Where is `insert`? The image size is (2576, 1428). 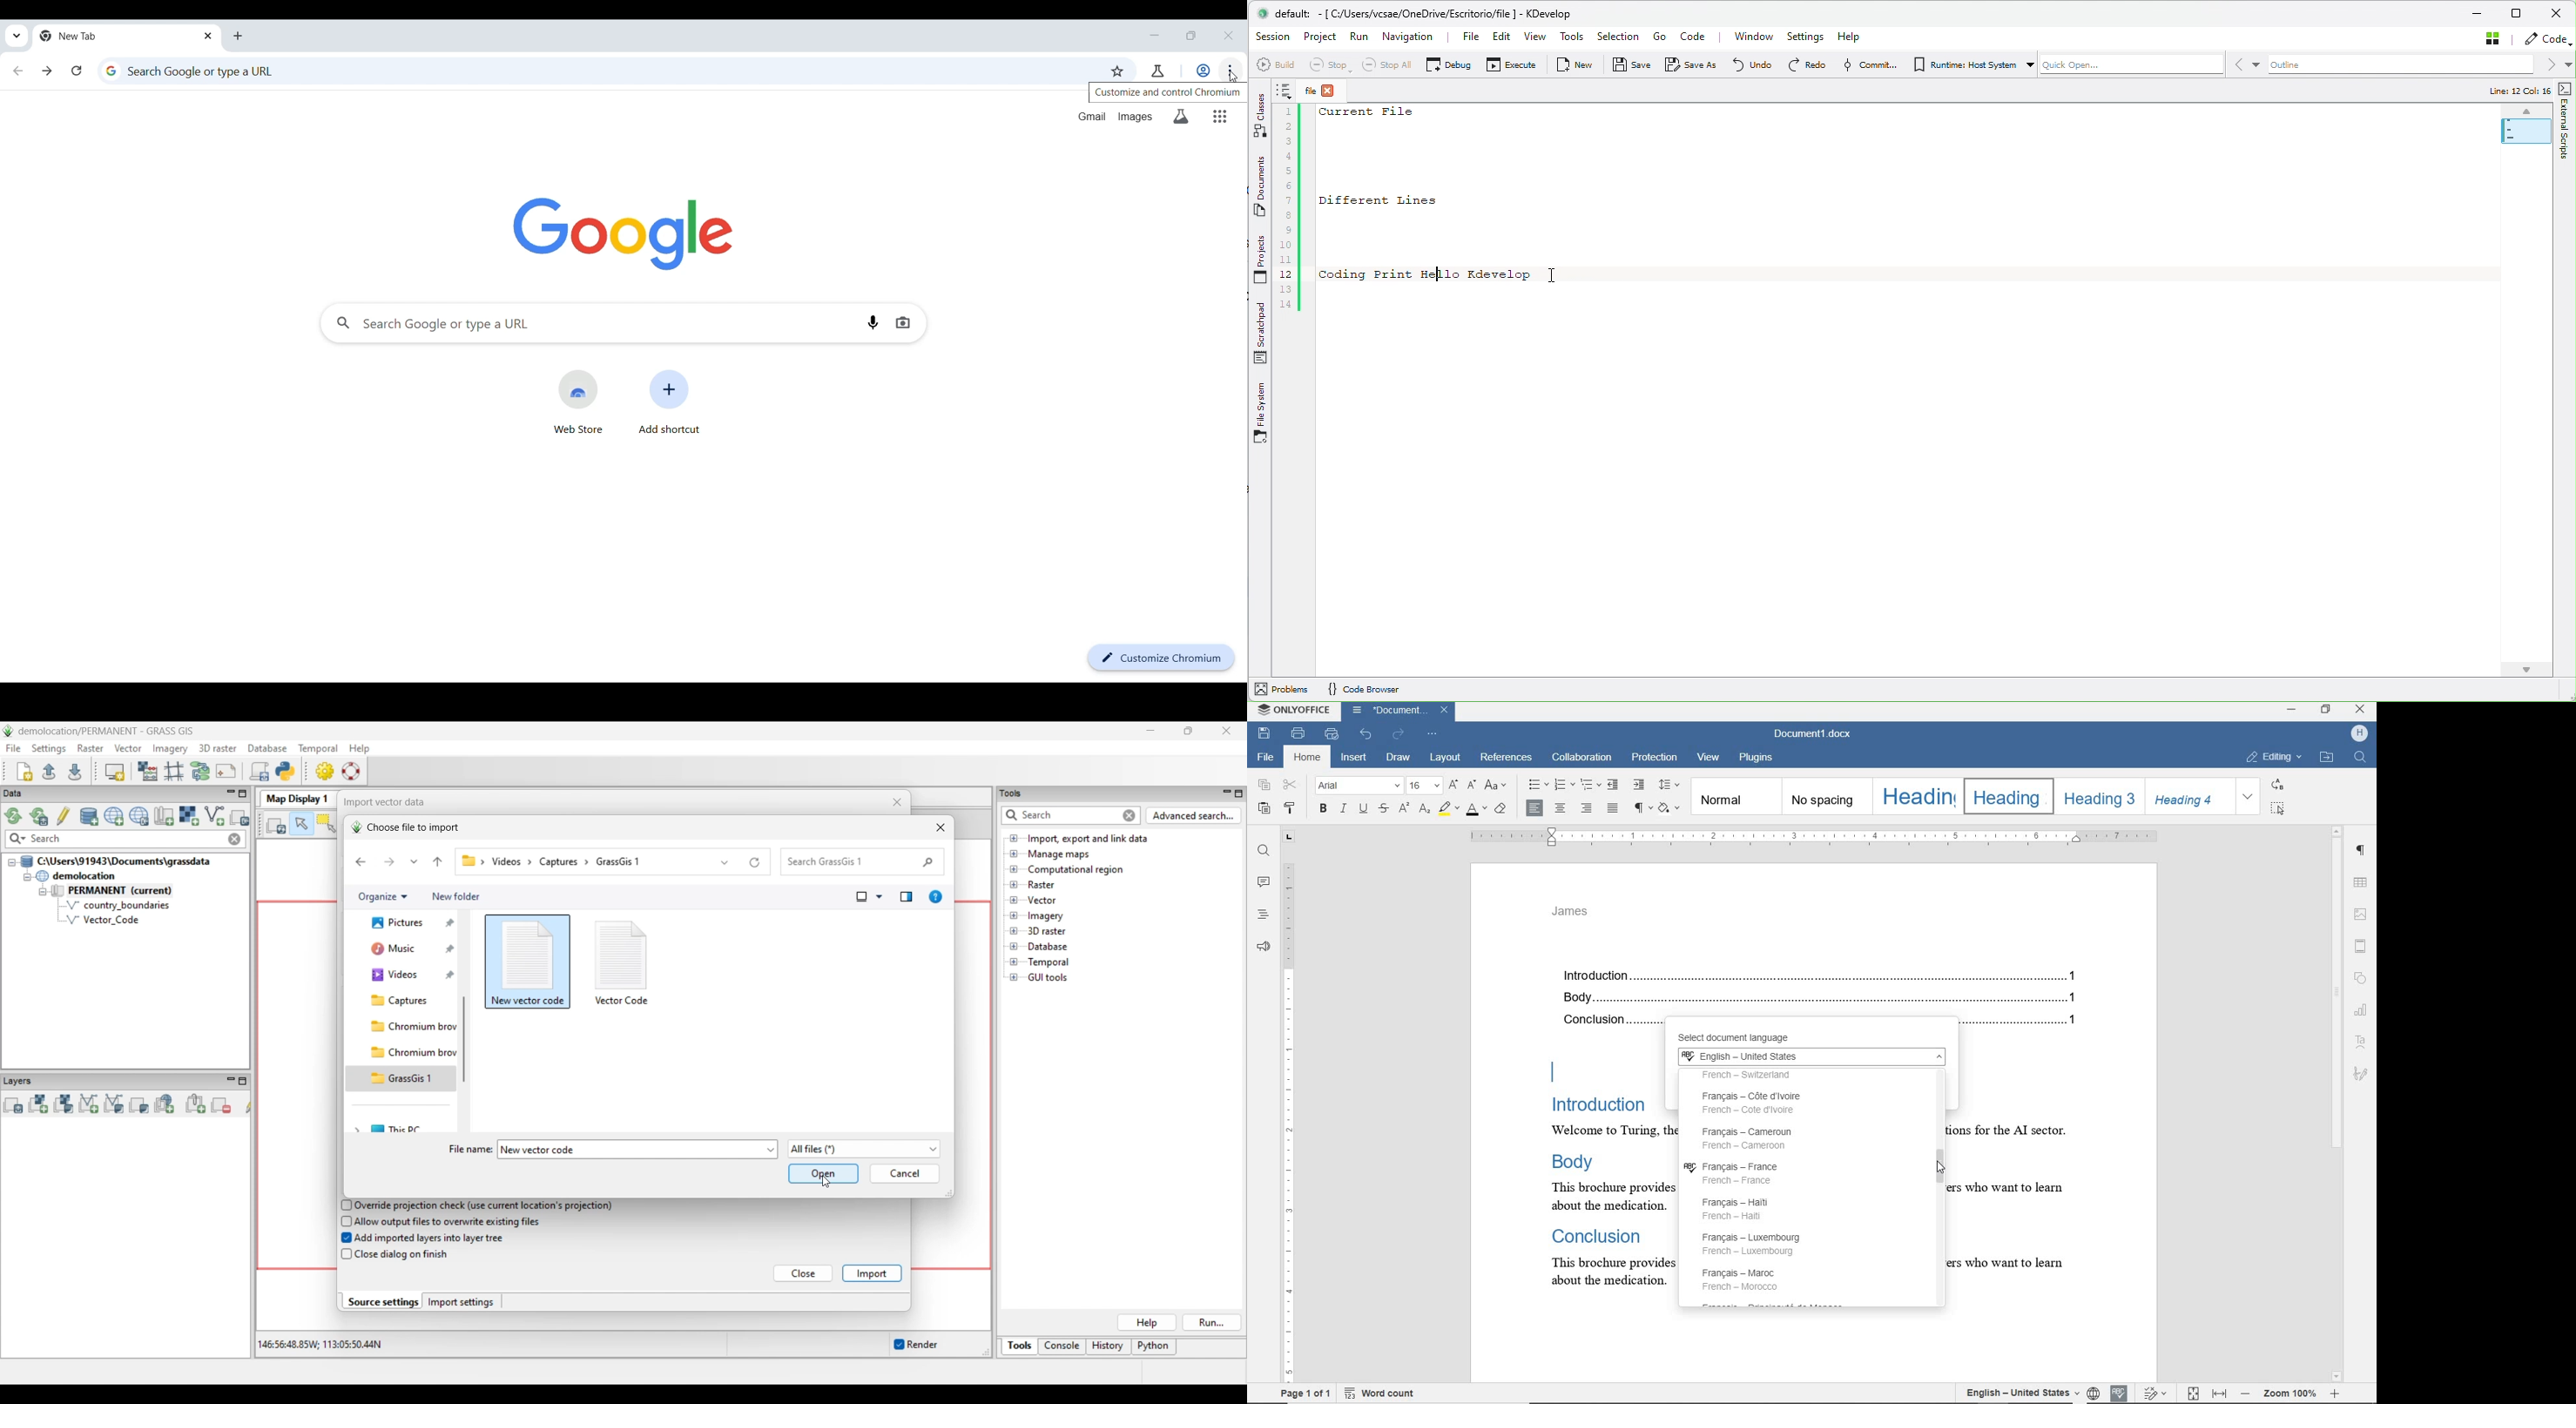 insert is located at coordinates (1353, 758).